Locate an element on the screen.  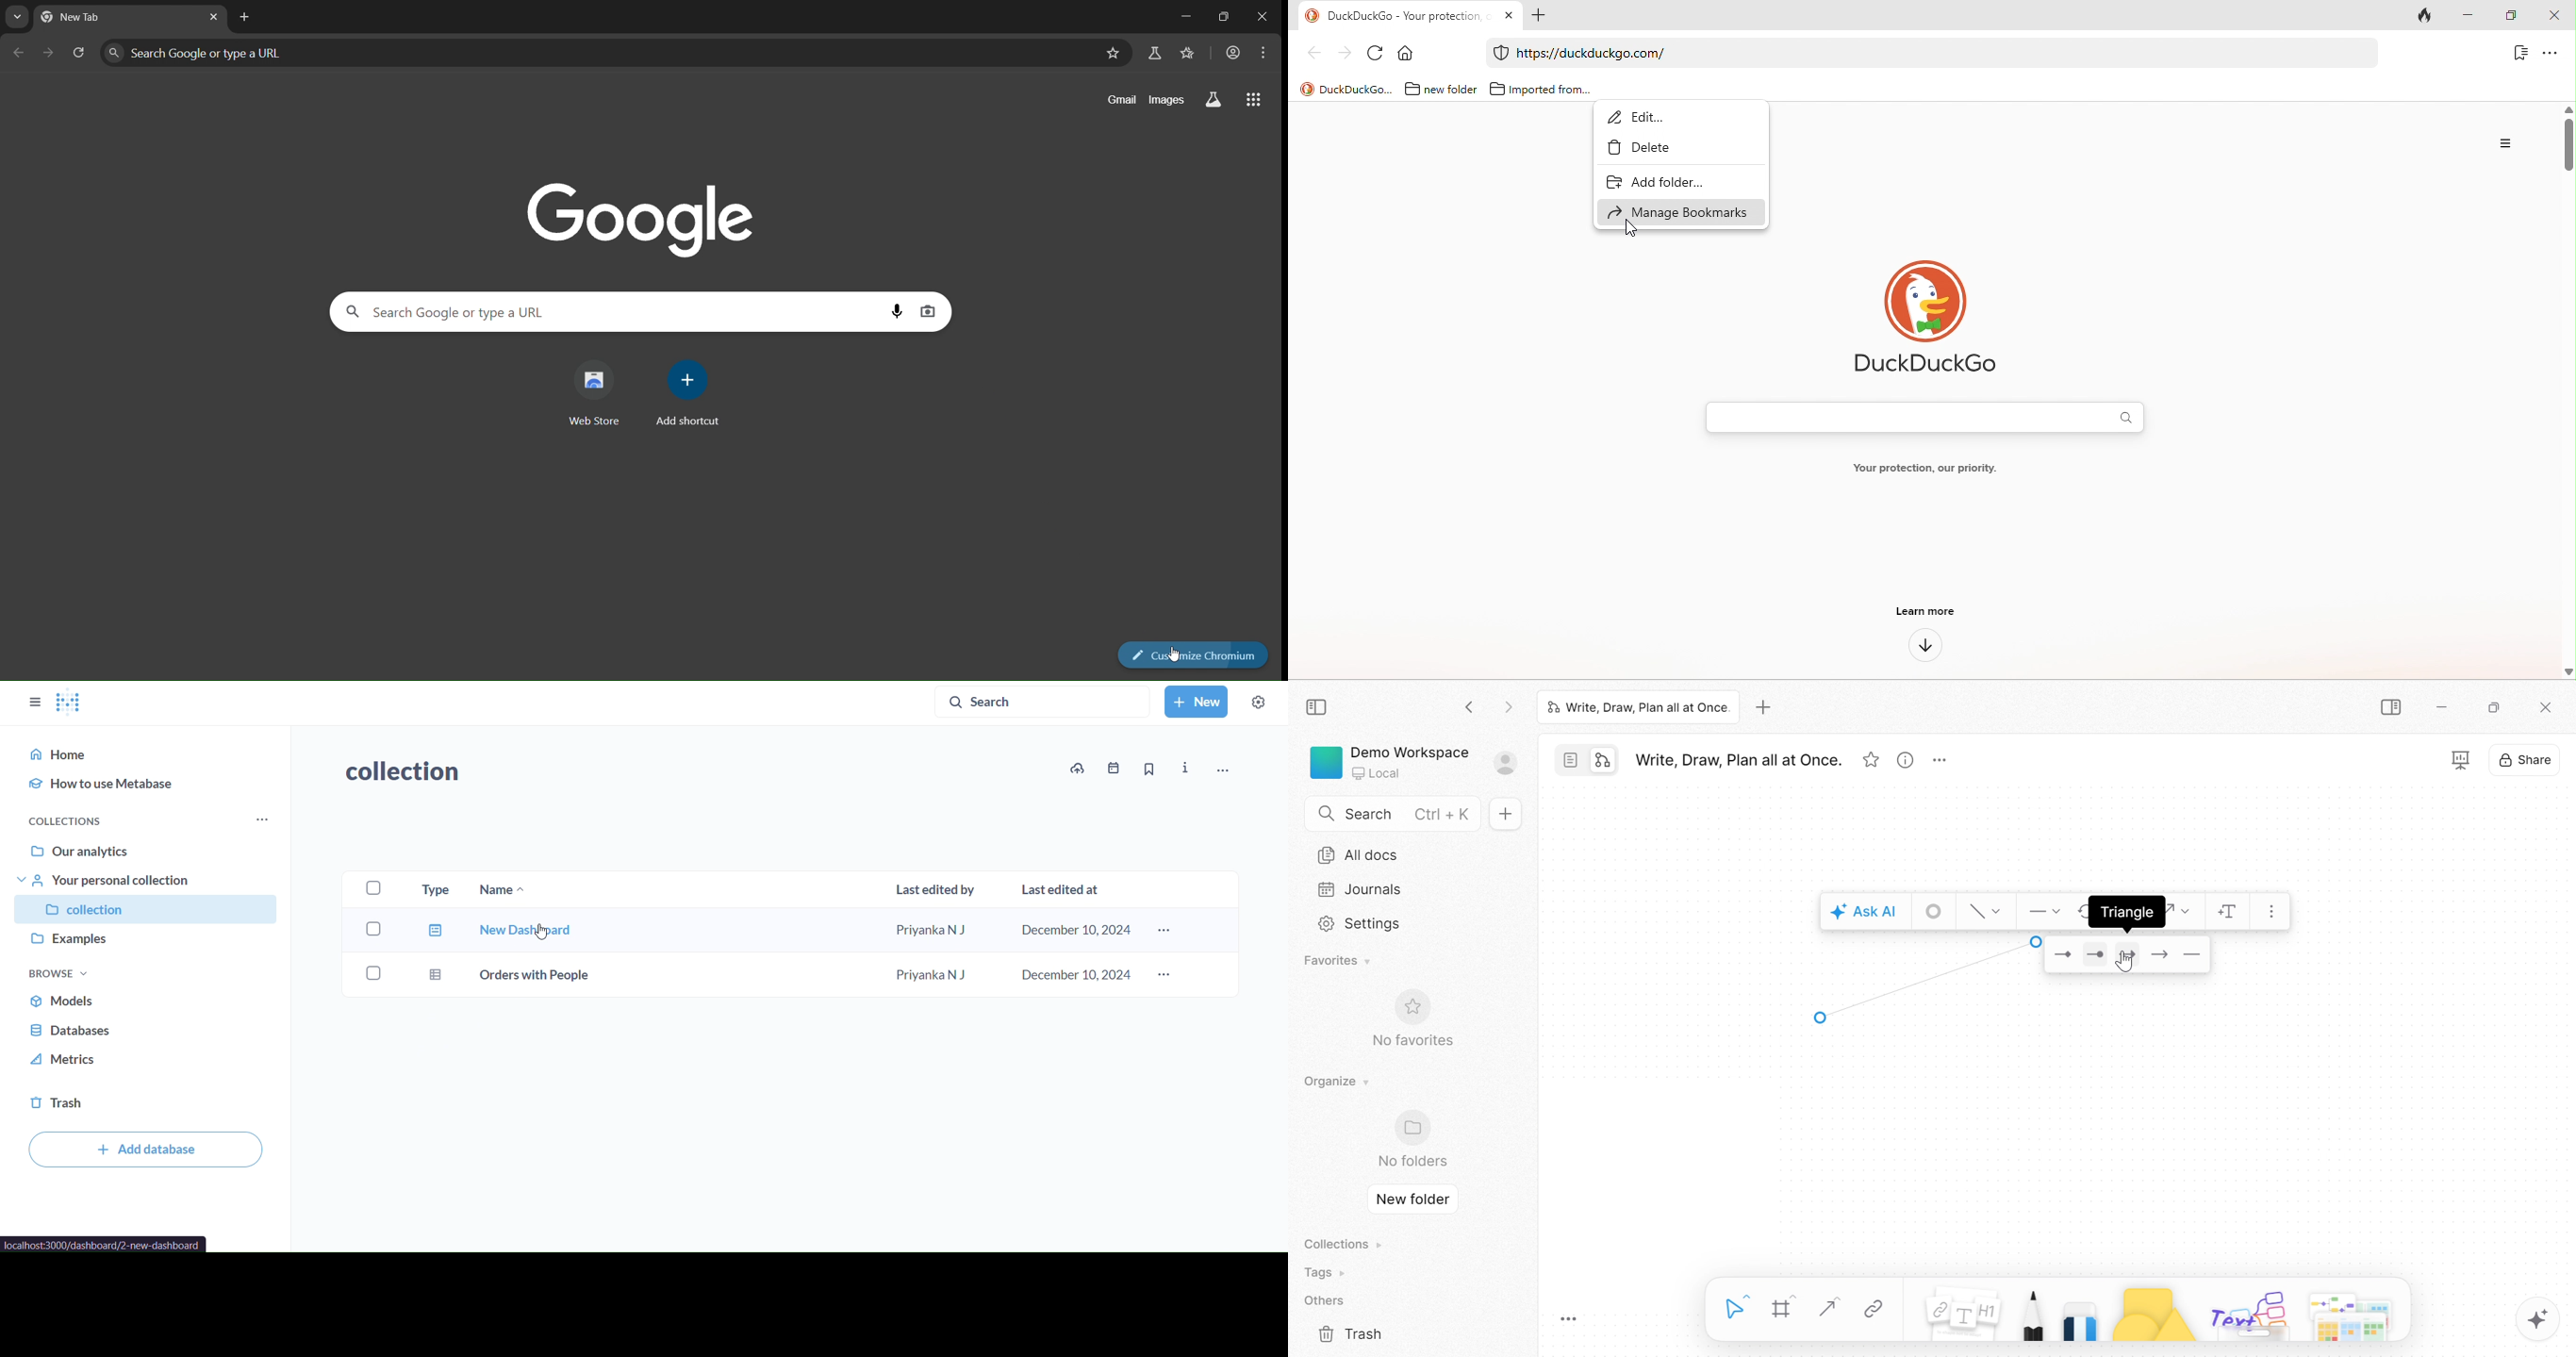
option is located at coordinates (2551, 54).